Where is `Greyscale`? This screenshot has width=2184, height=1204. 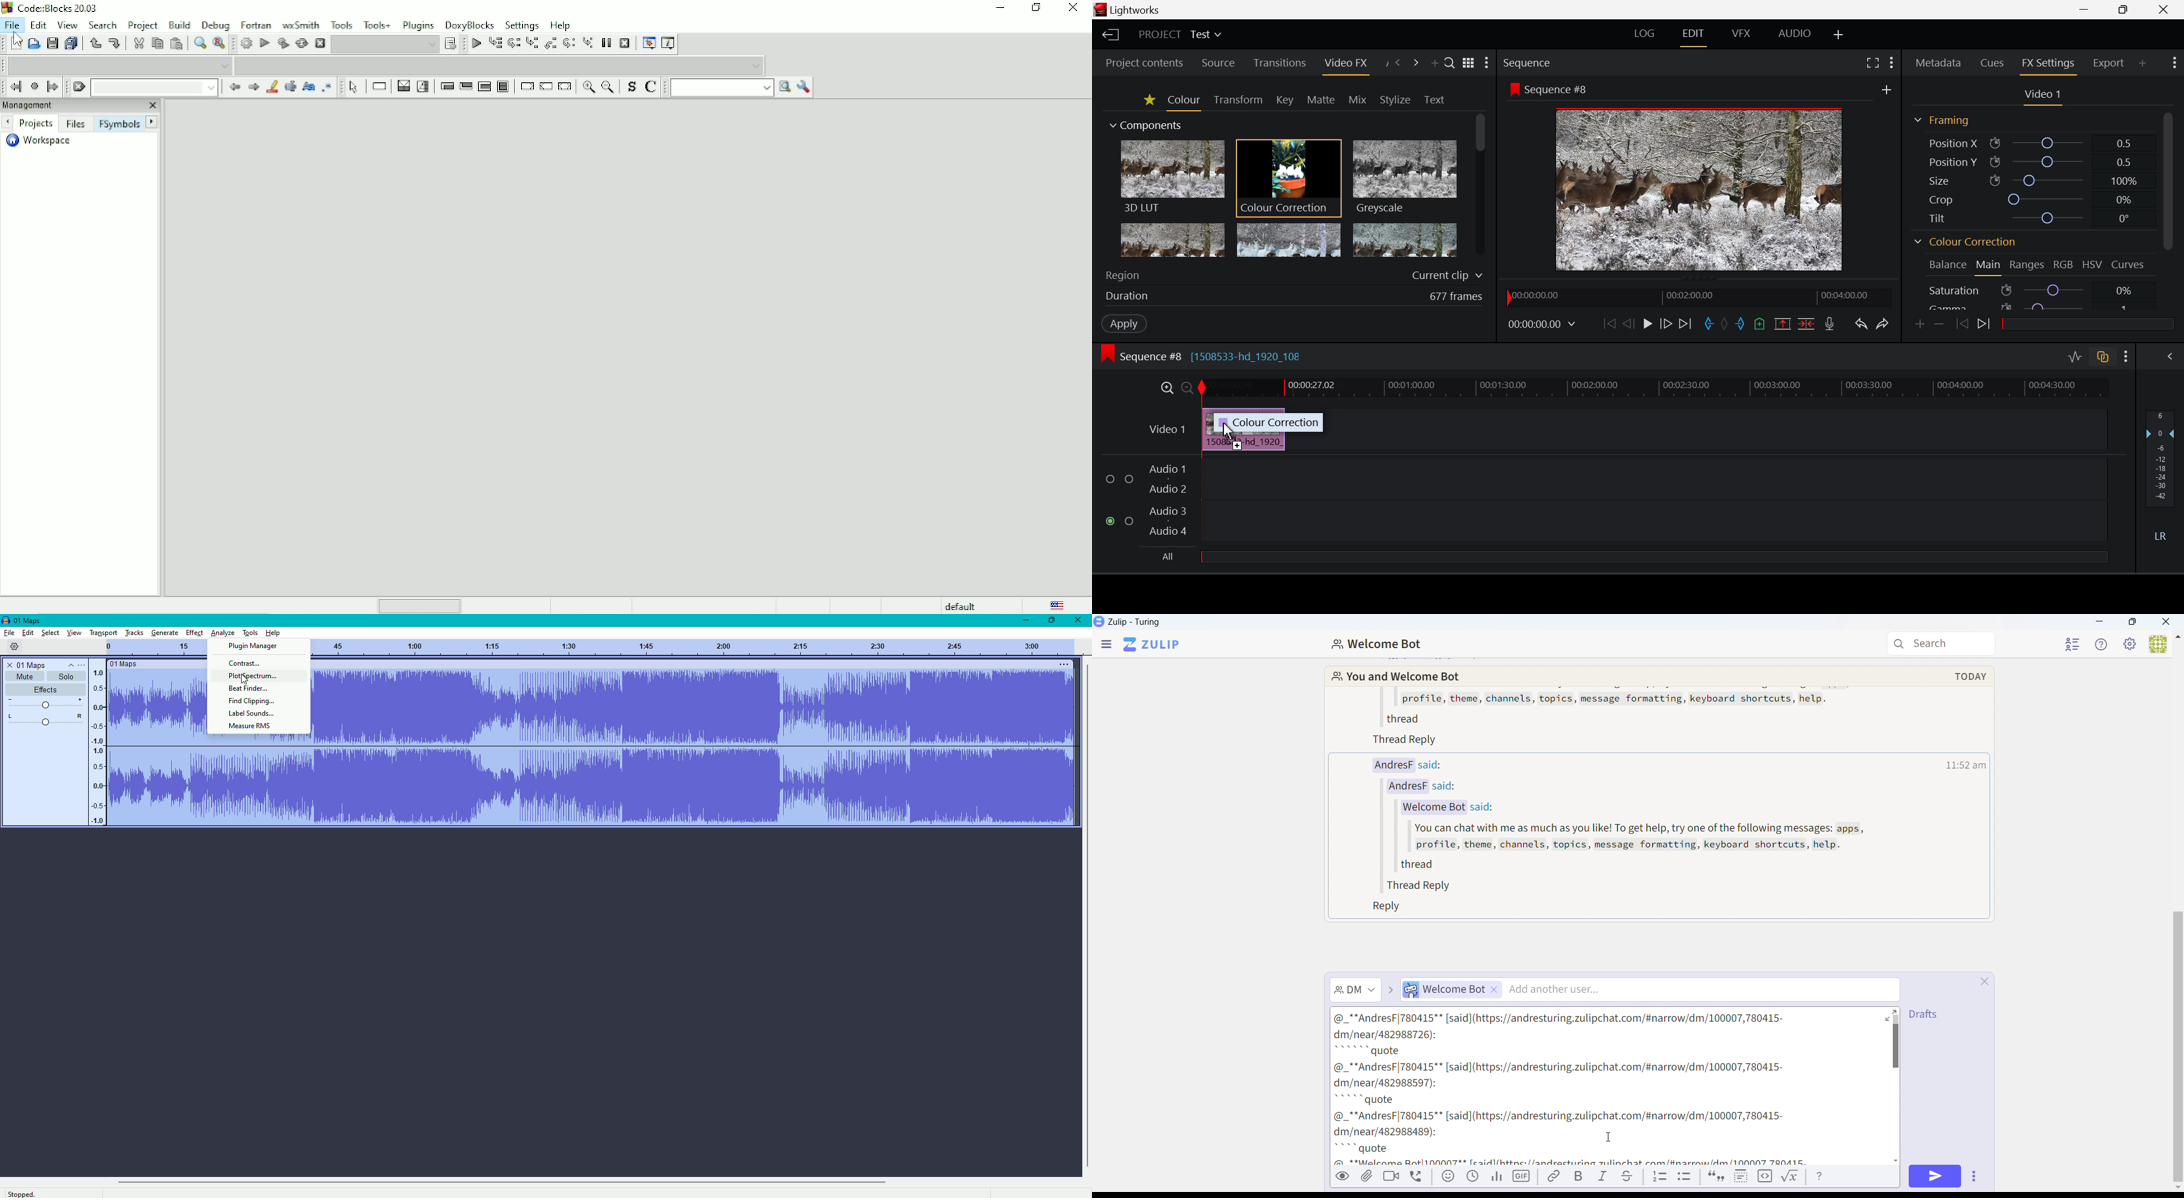 Greyscale is located at coordinates (1403, 179).